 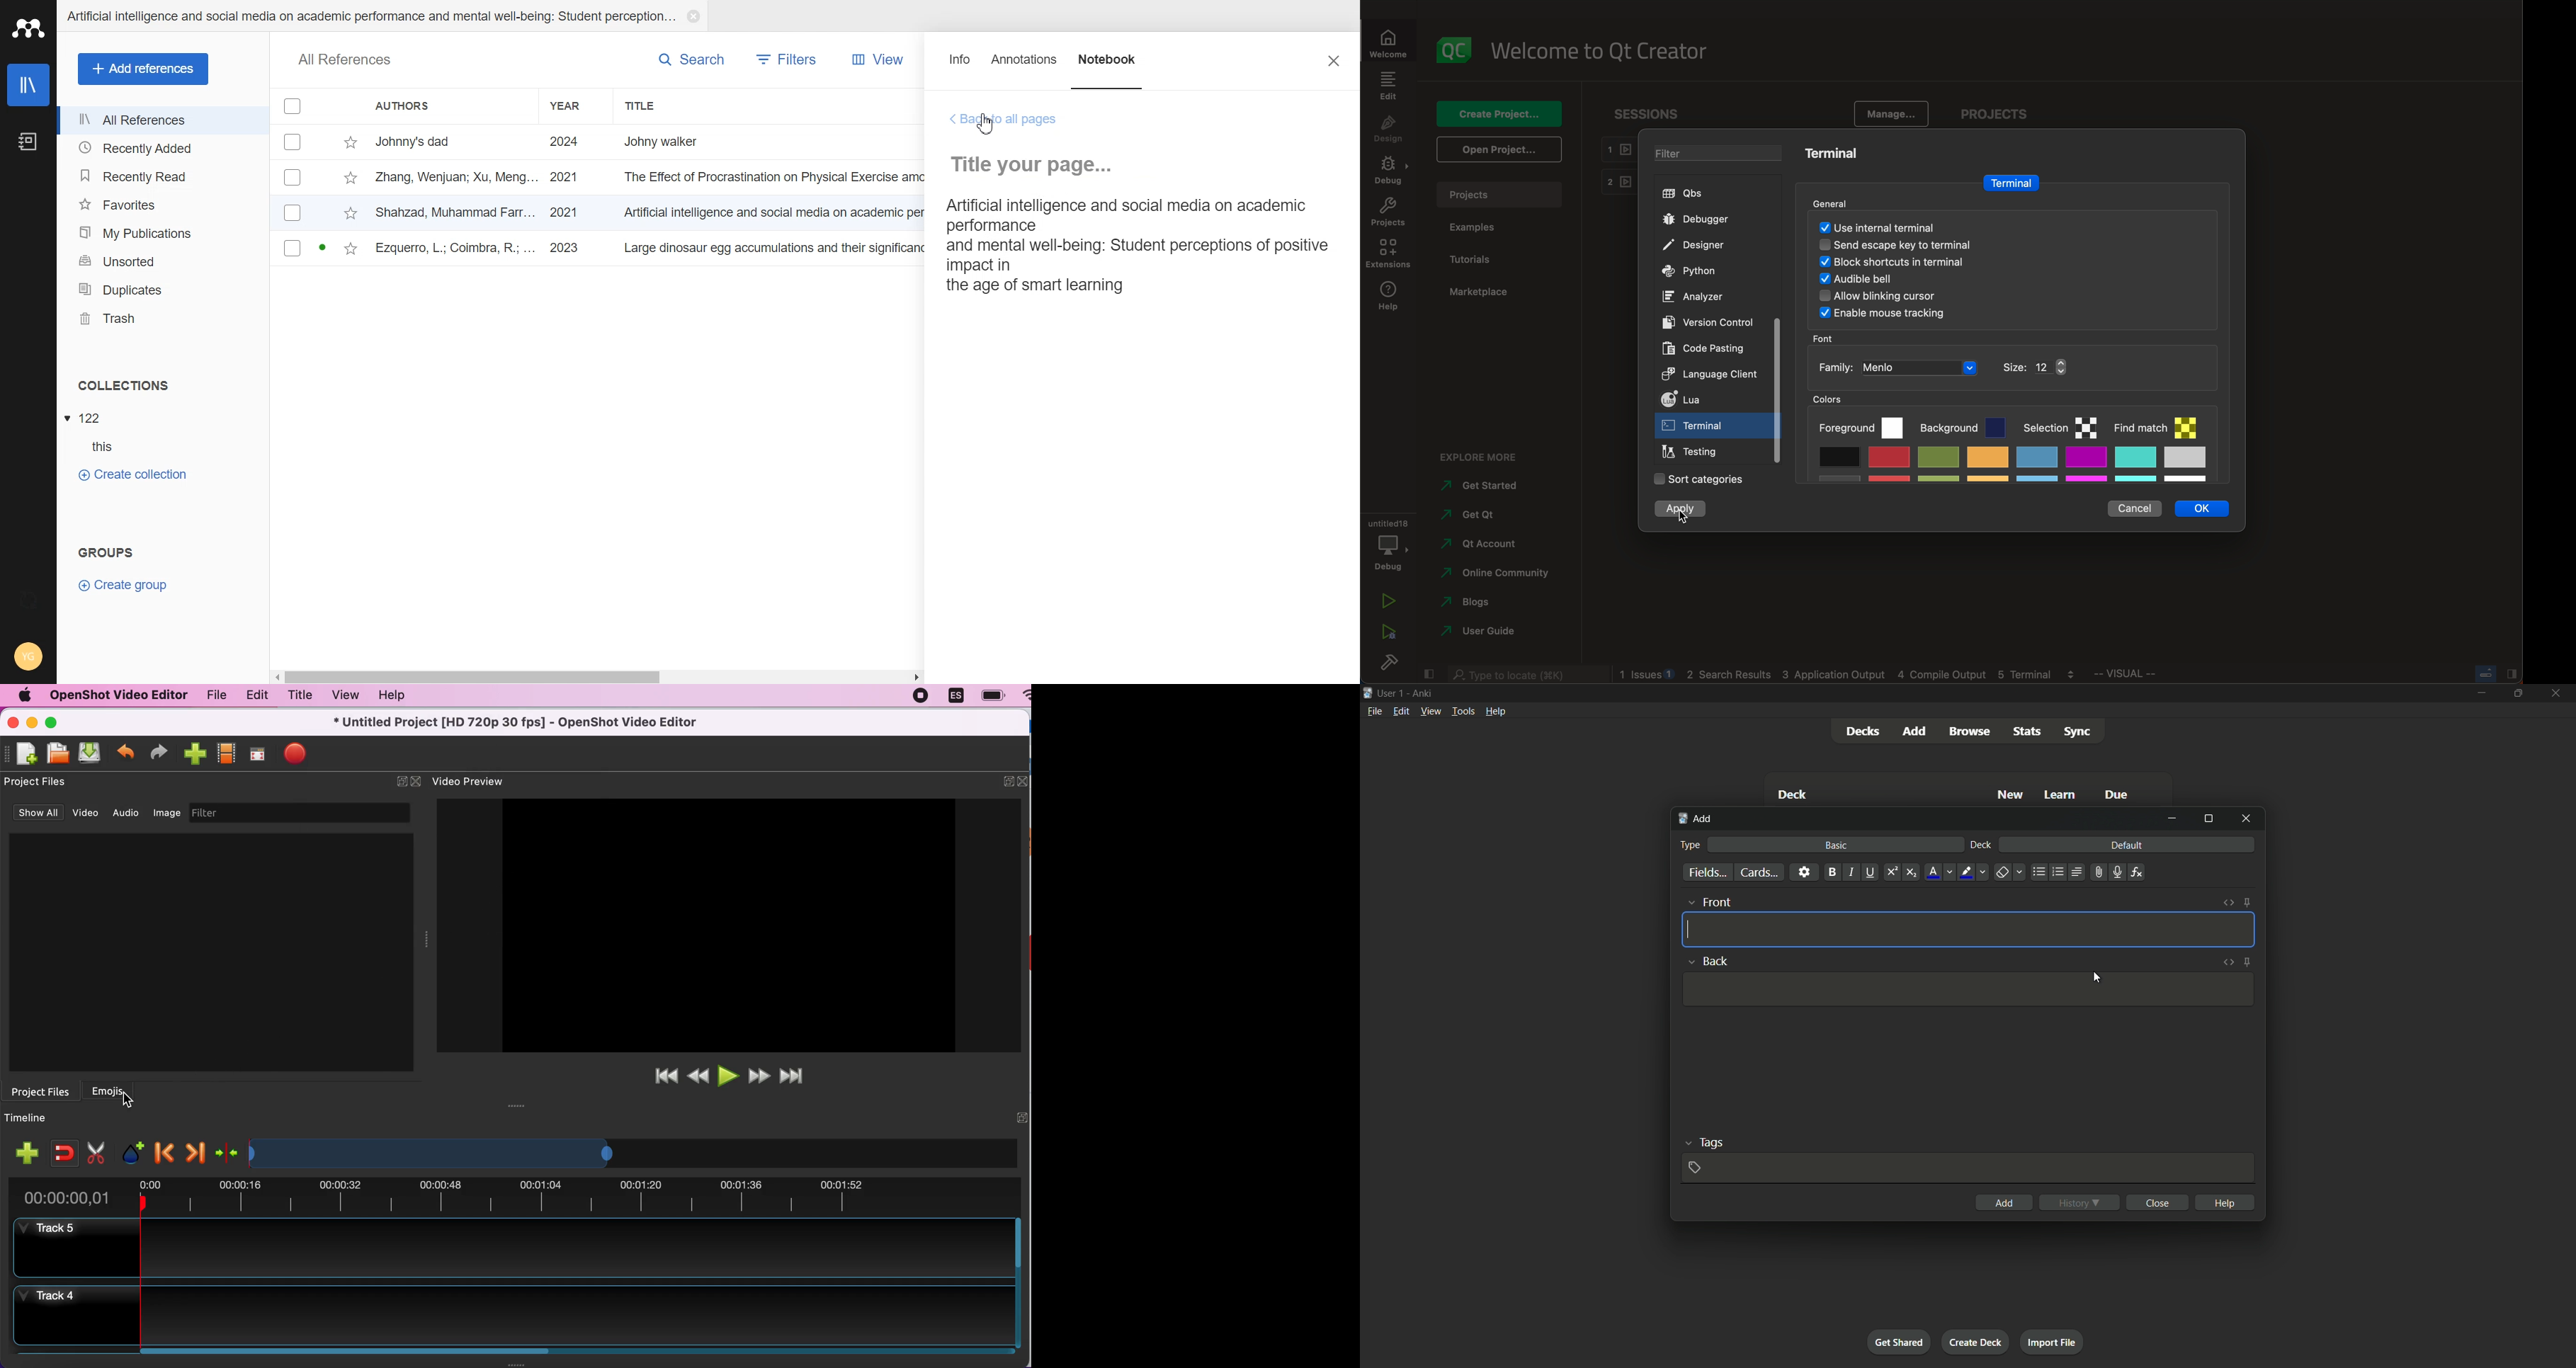 What do you see at coordinates (1758, 873) in the screenshot?
I see `cards` at bounding box center [1758, 873].